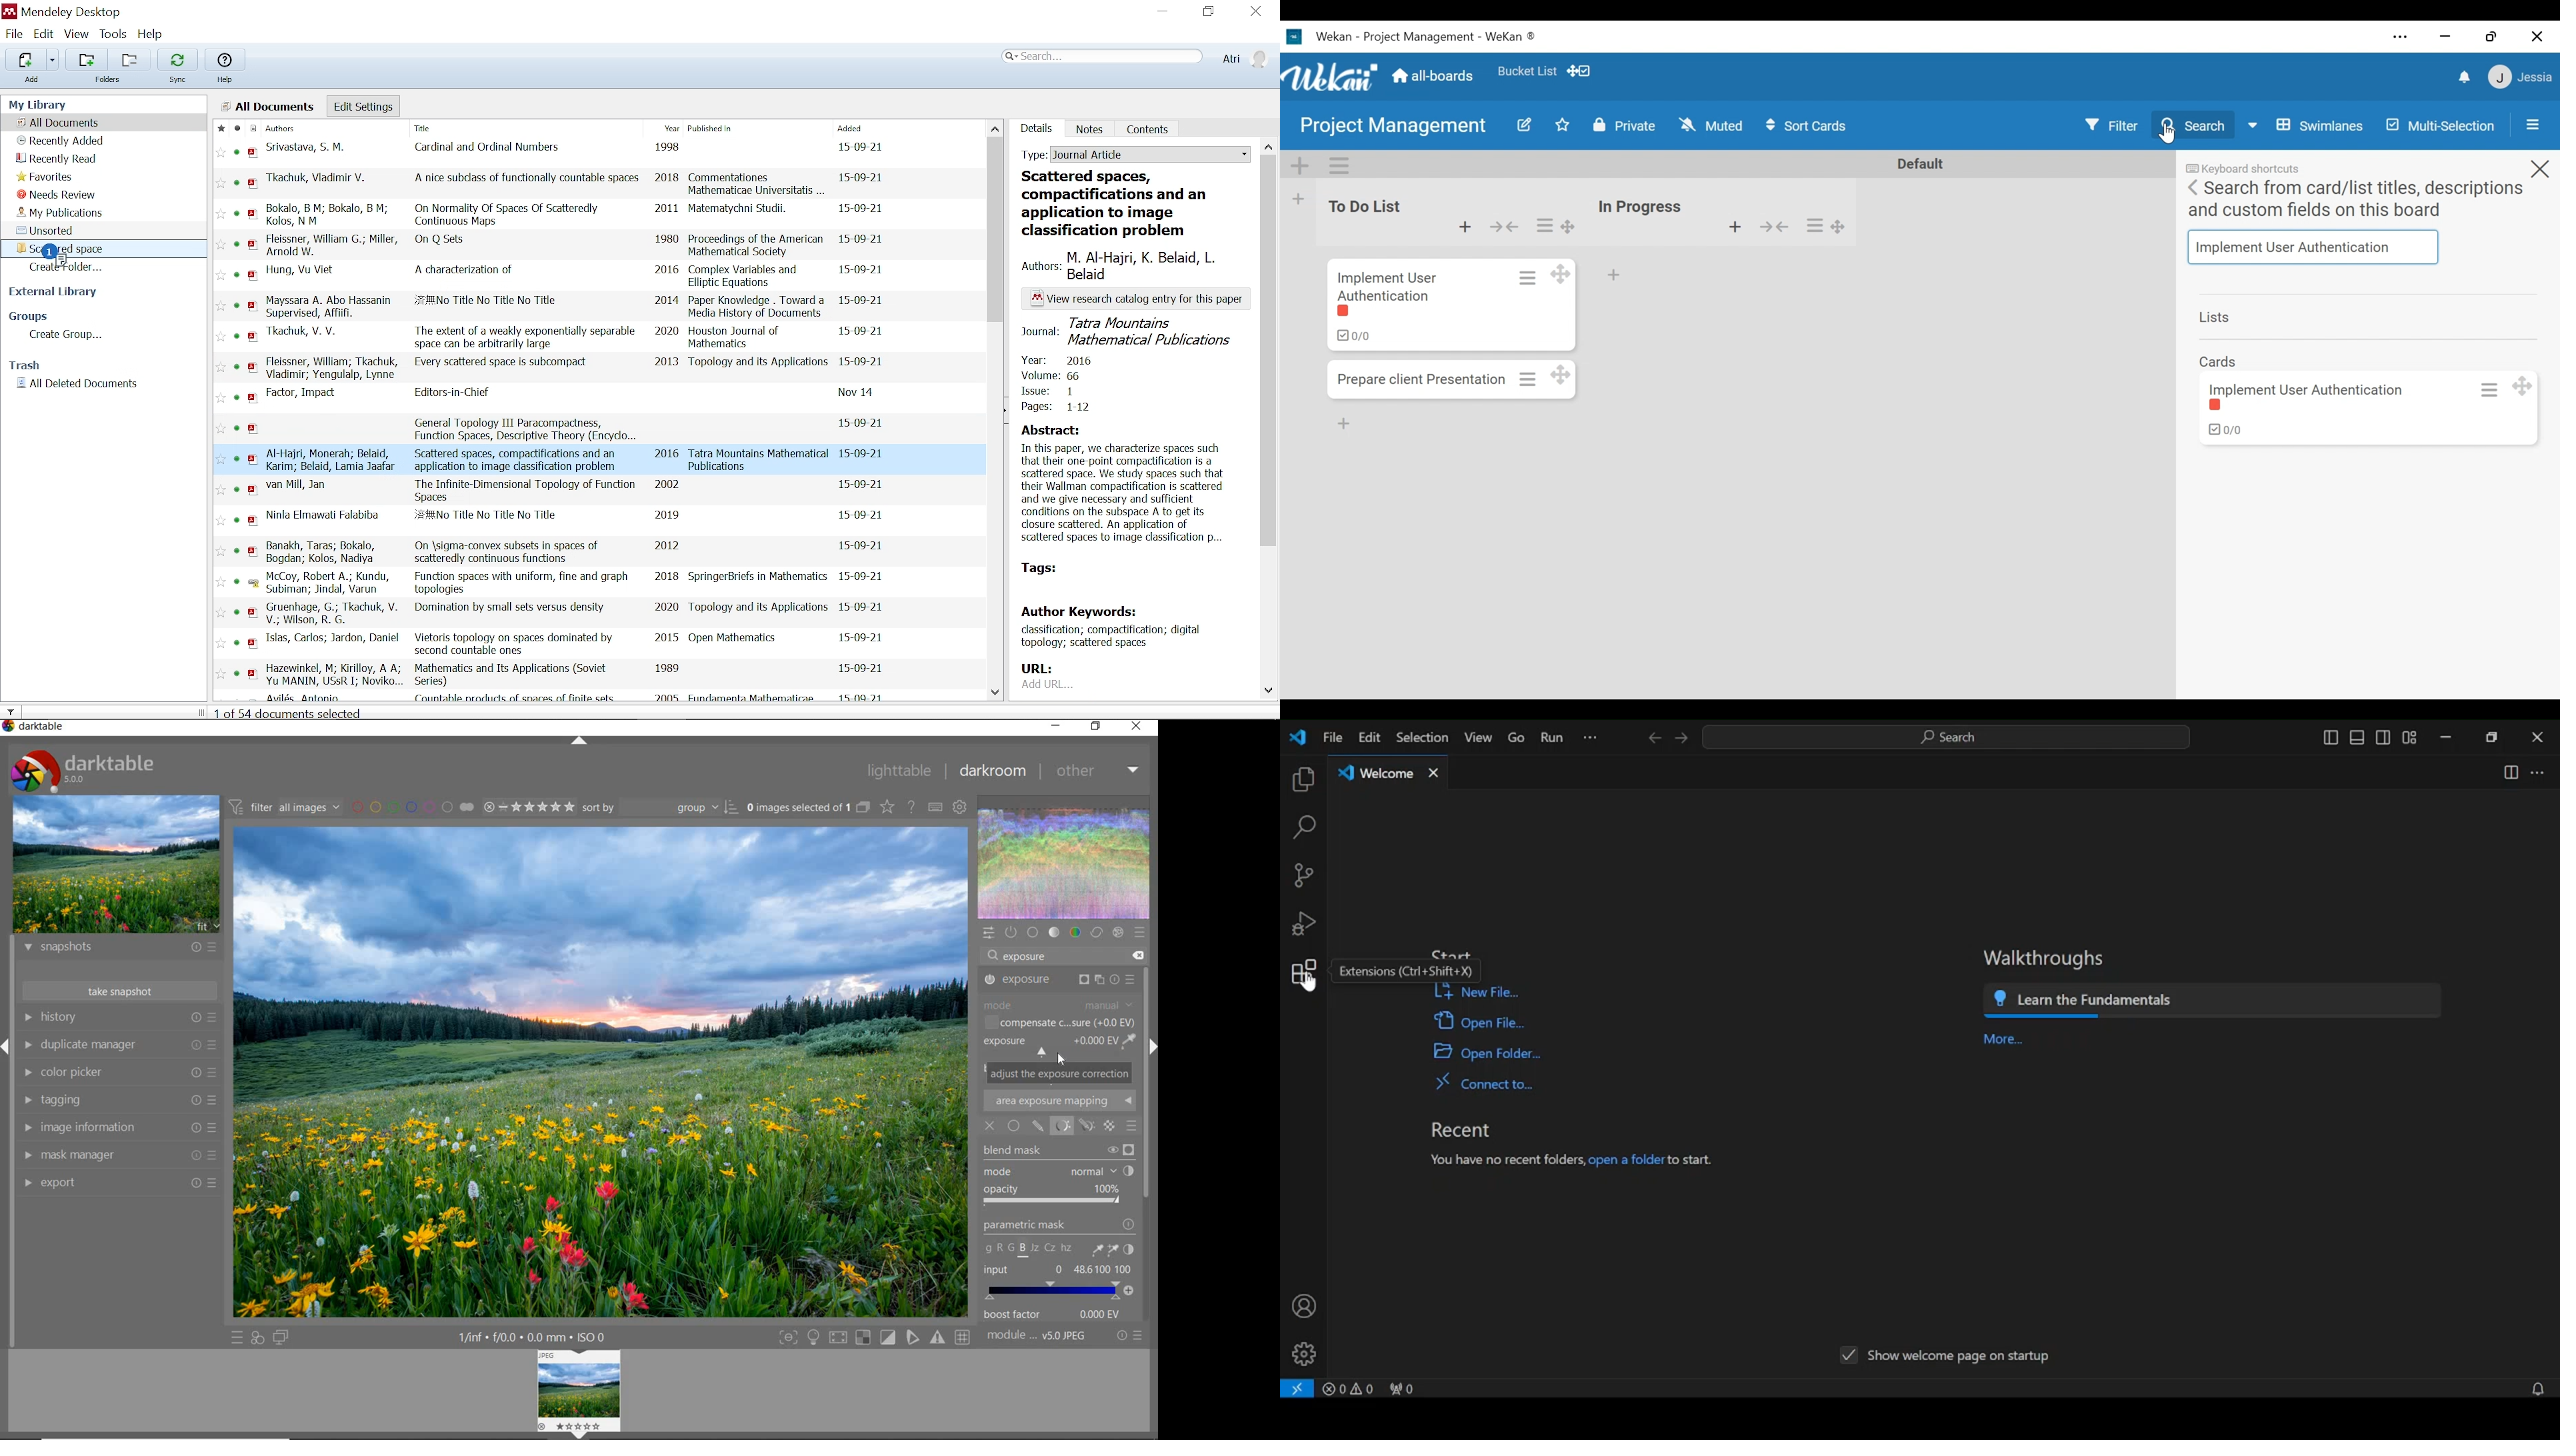 The height and width of the screenshot is (1456, 2576). What do you see at coordinates (2537, 737) in the screenshot?
I see `close` at bounding box center [2537, 737].